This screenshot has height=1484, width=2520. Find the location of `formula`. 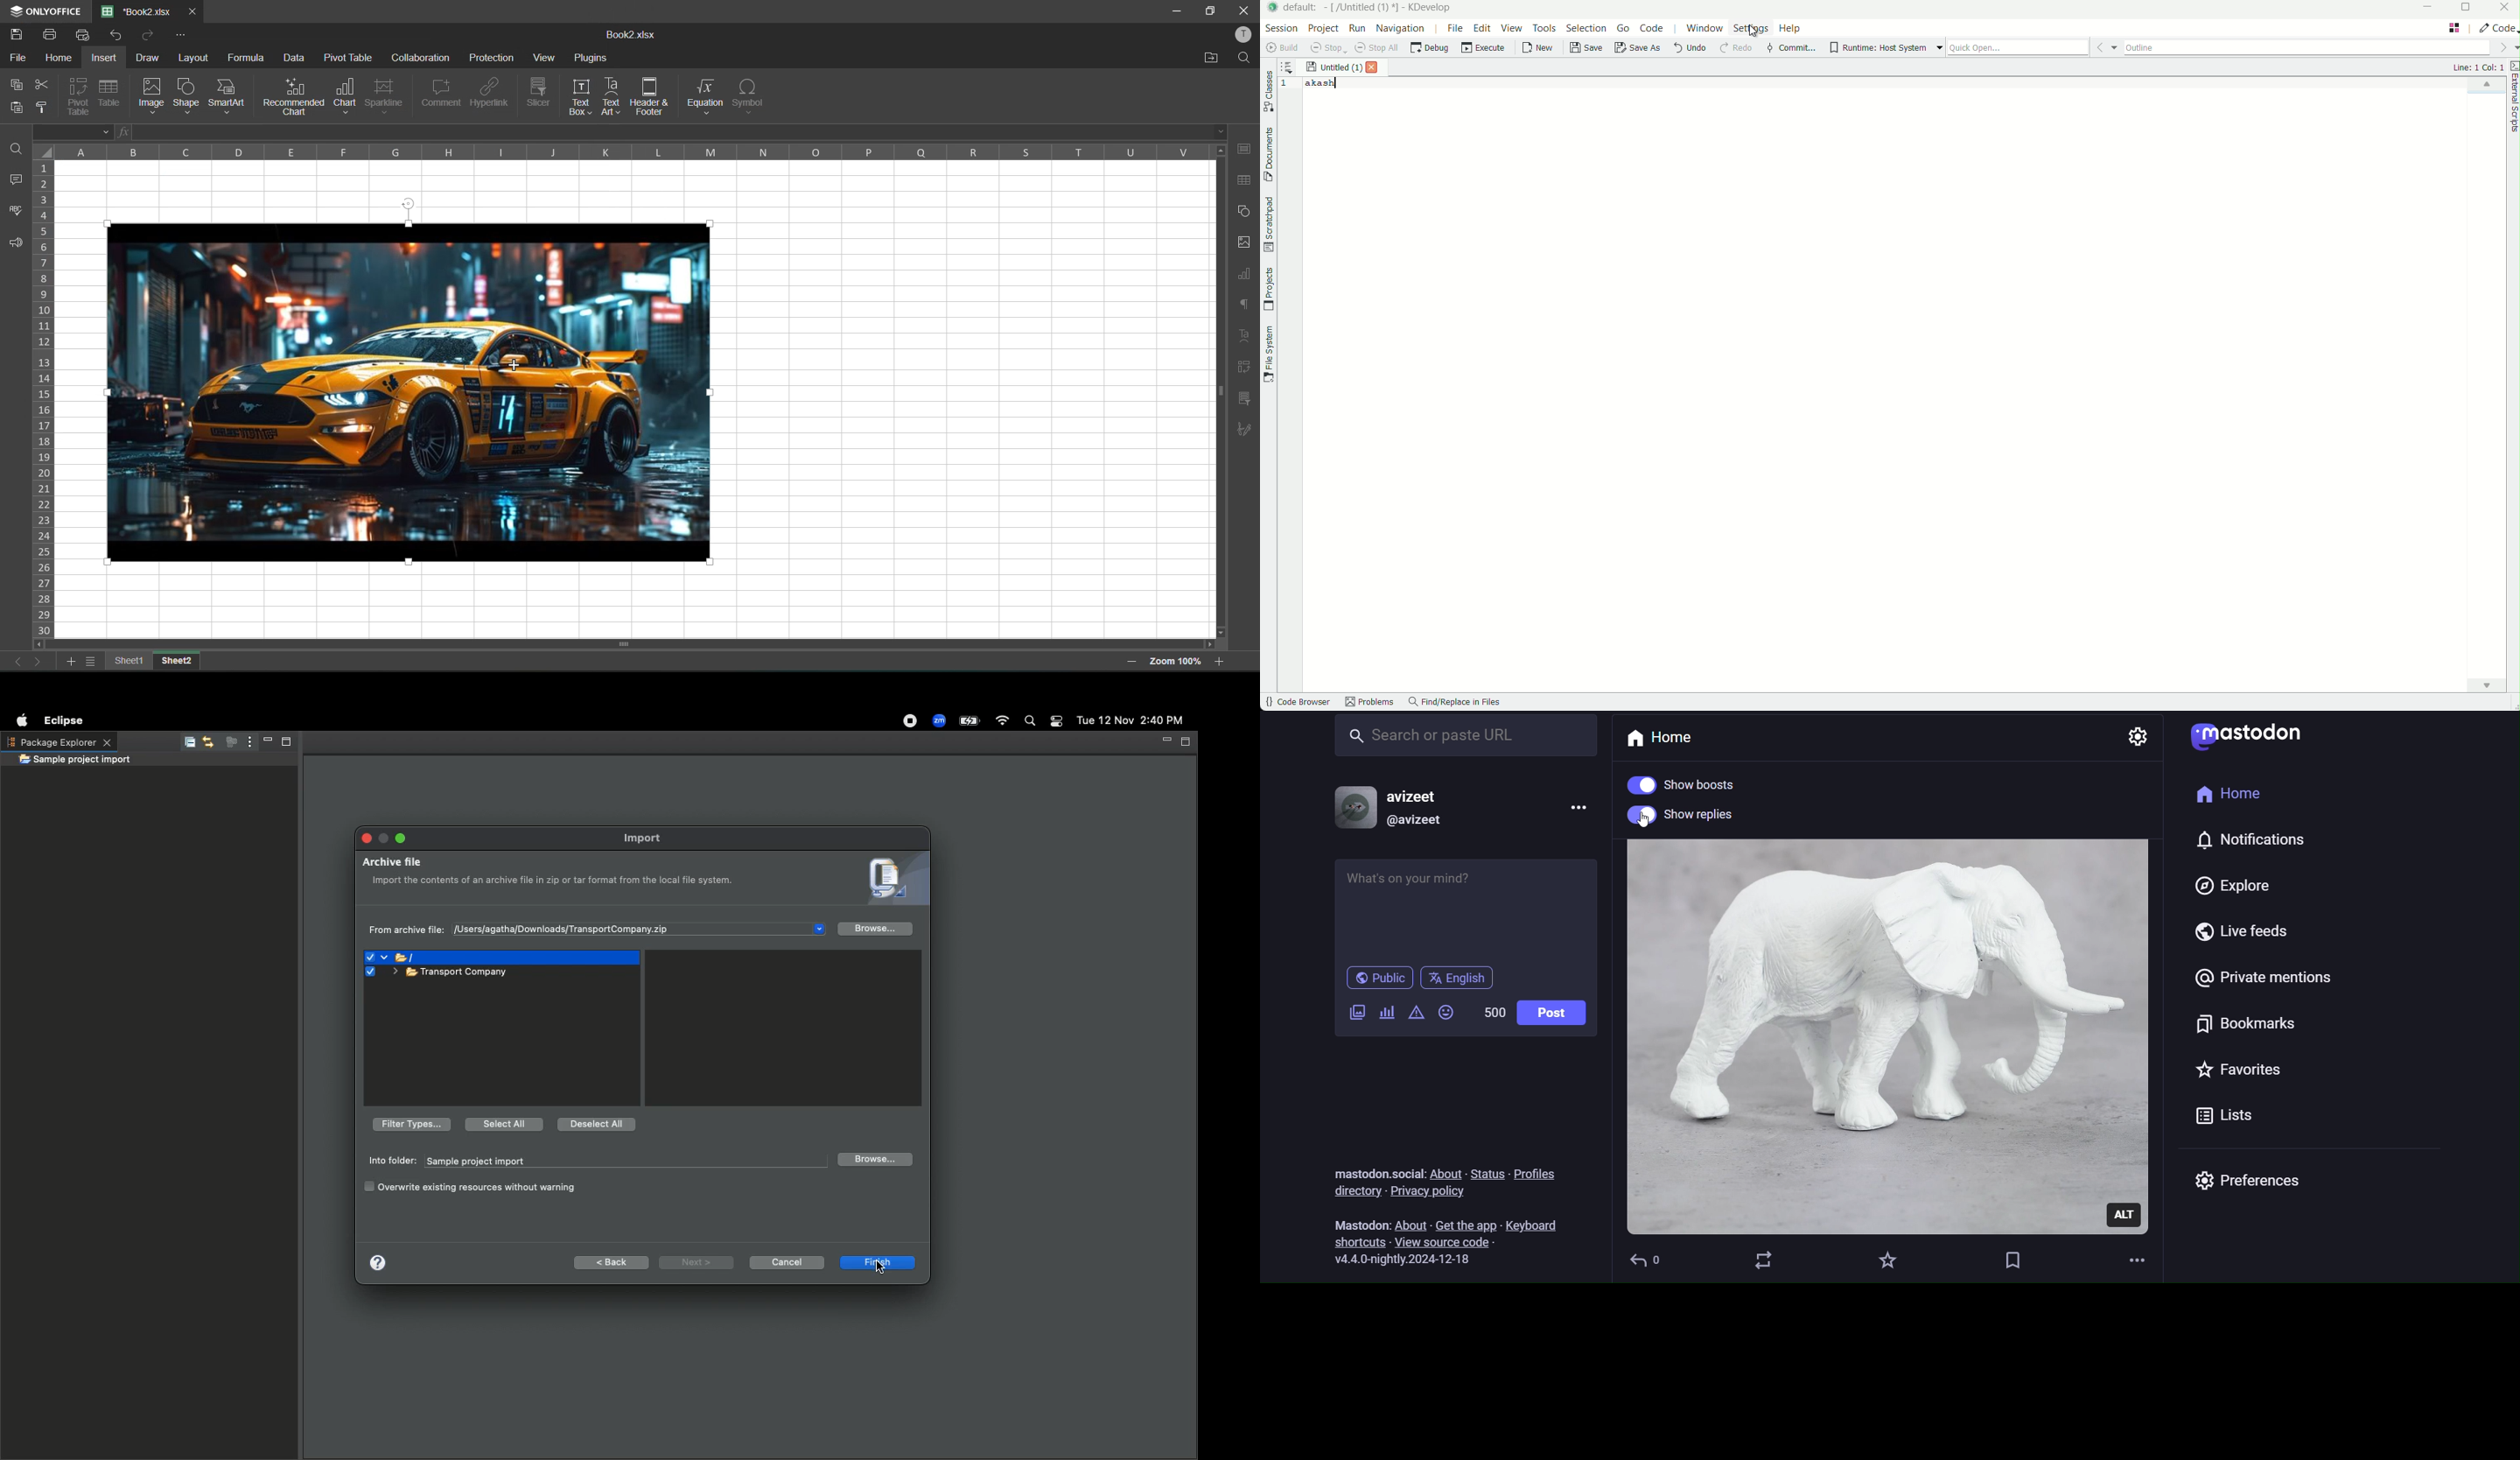

formula is located at coordinates (252, 60).